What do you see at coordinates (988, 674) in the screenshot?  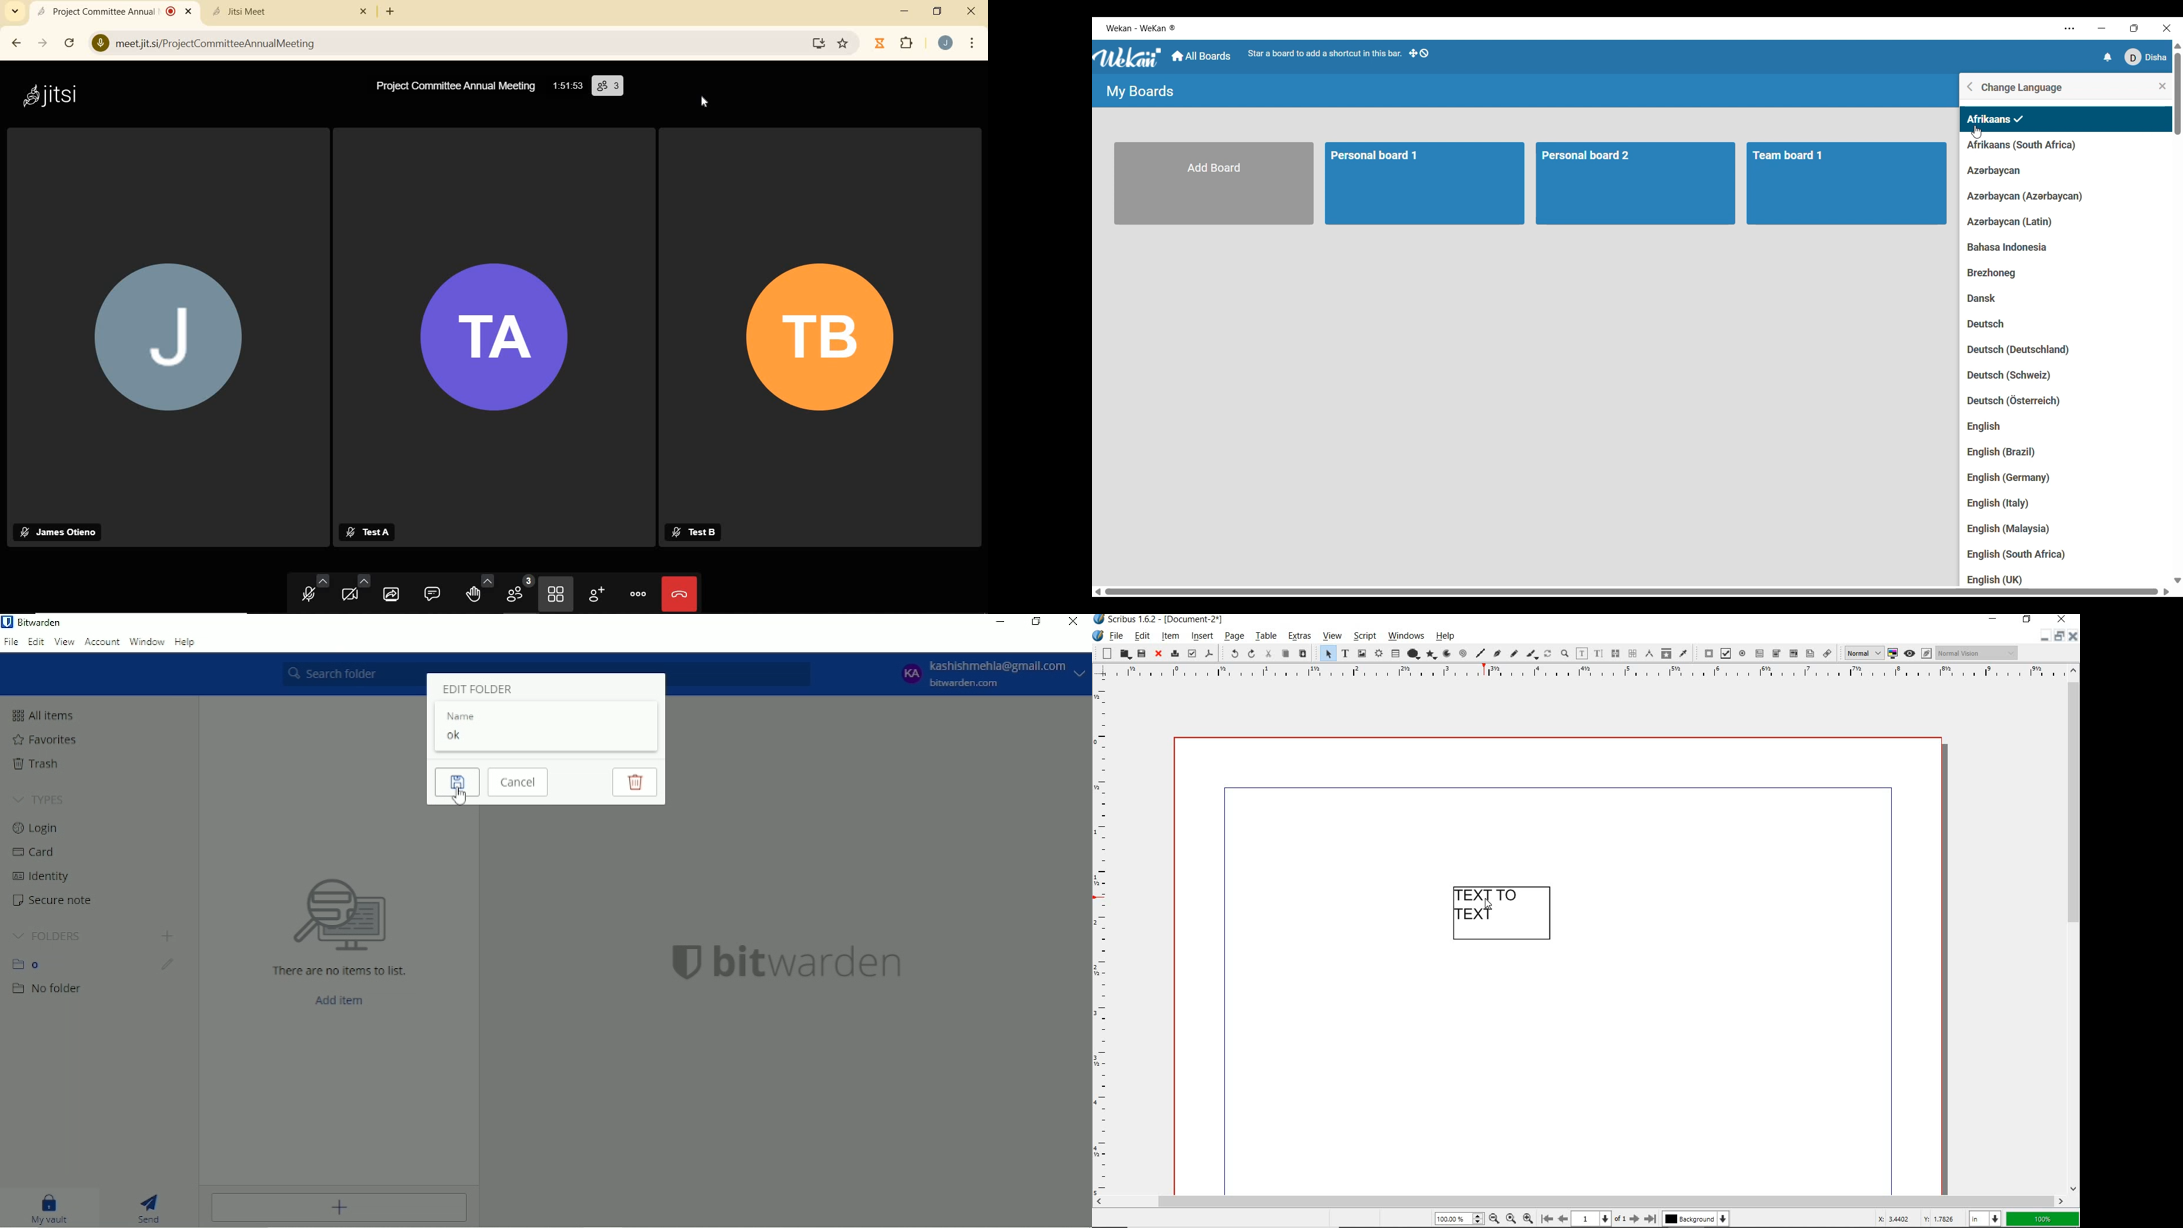 I see `Account` at bounding box center [988, 674].